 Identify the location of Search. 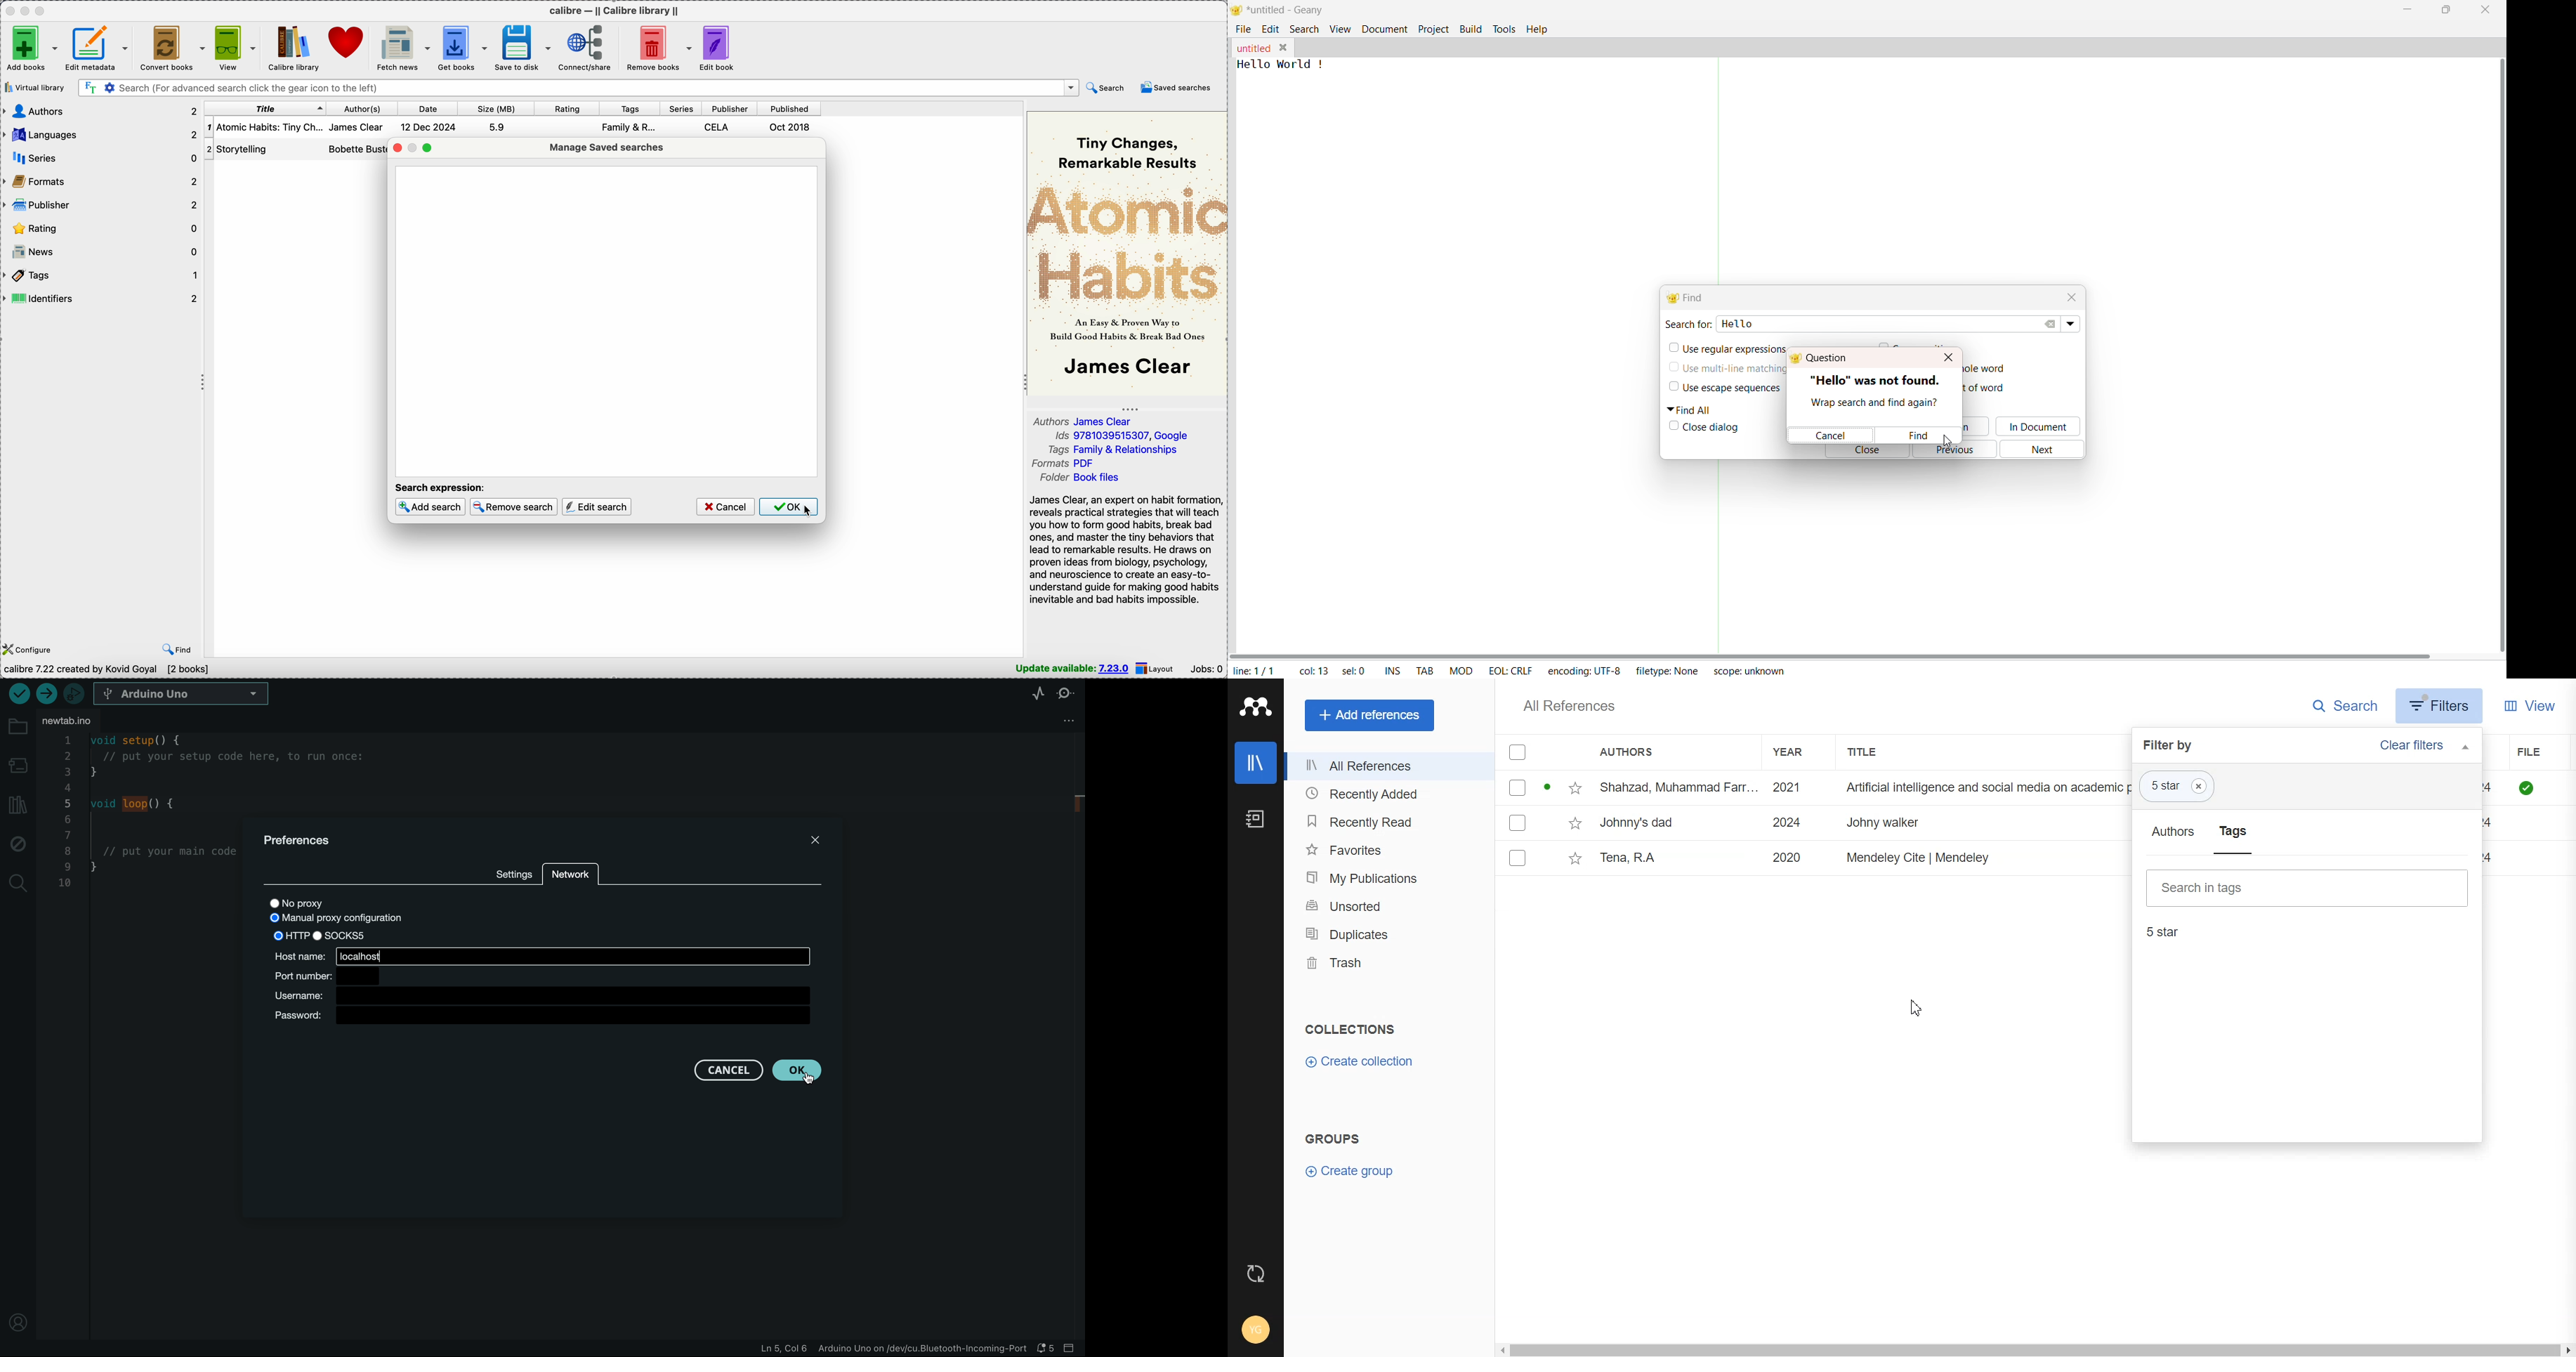
(2339, 707).